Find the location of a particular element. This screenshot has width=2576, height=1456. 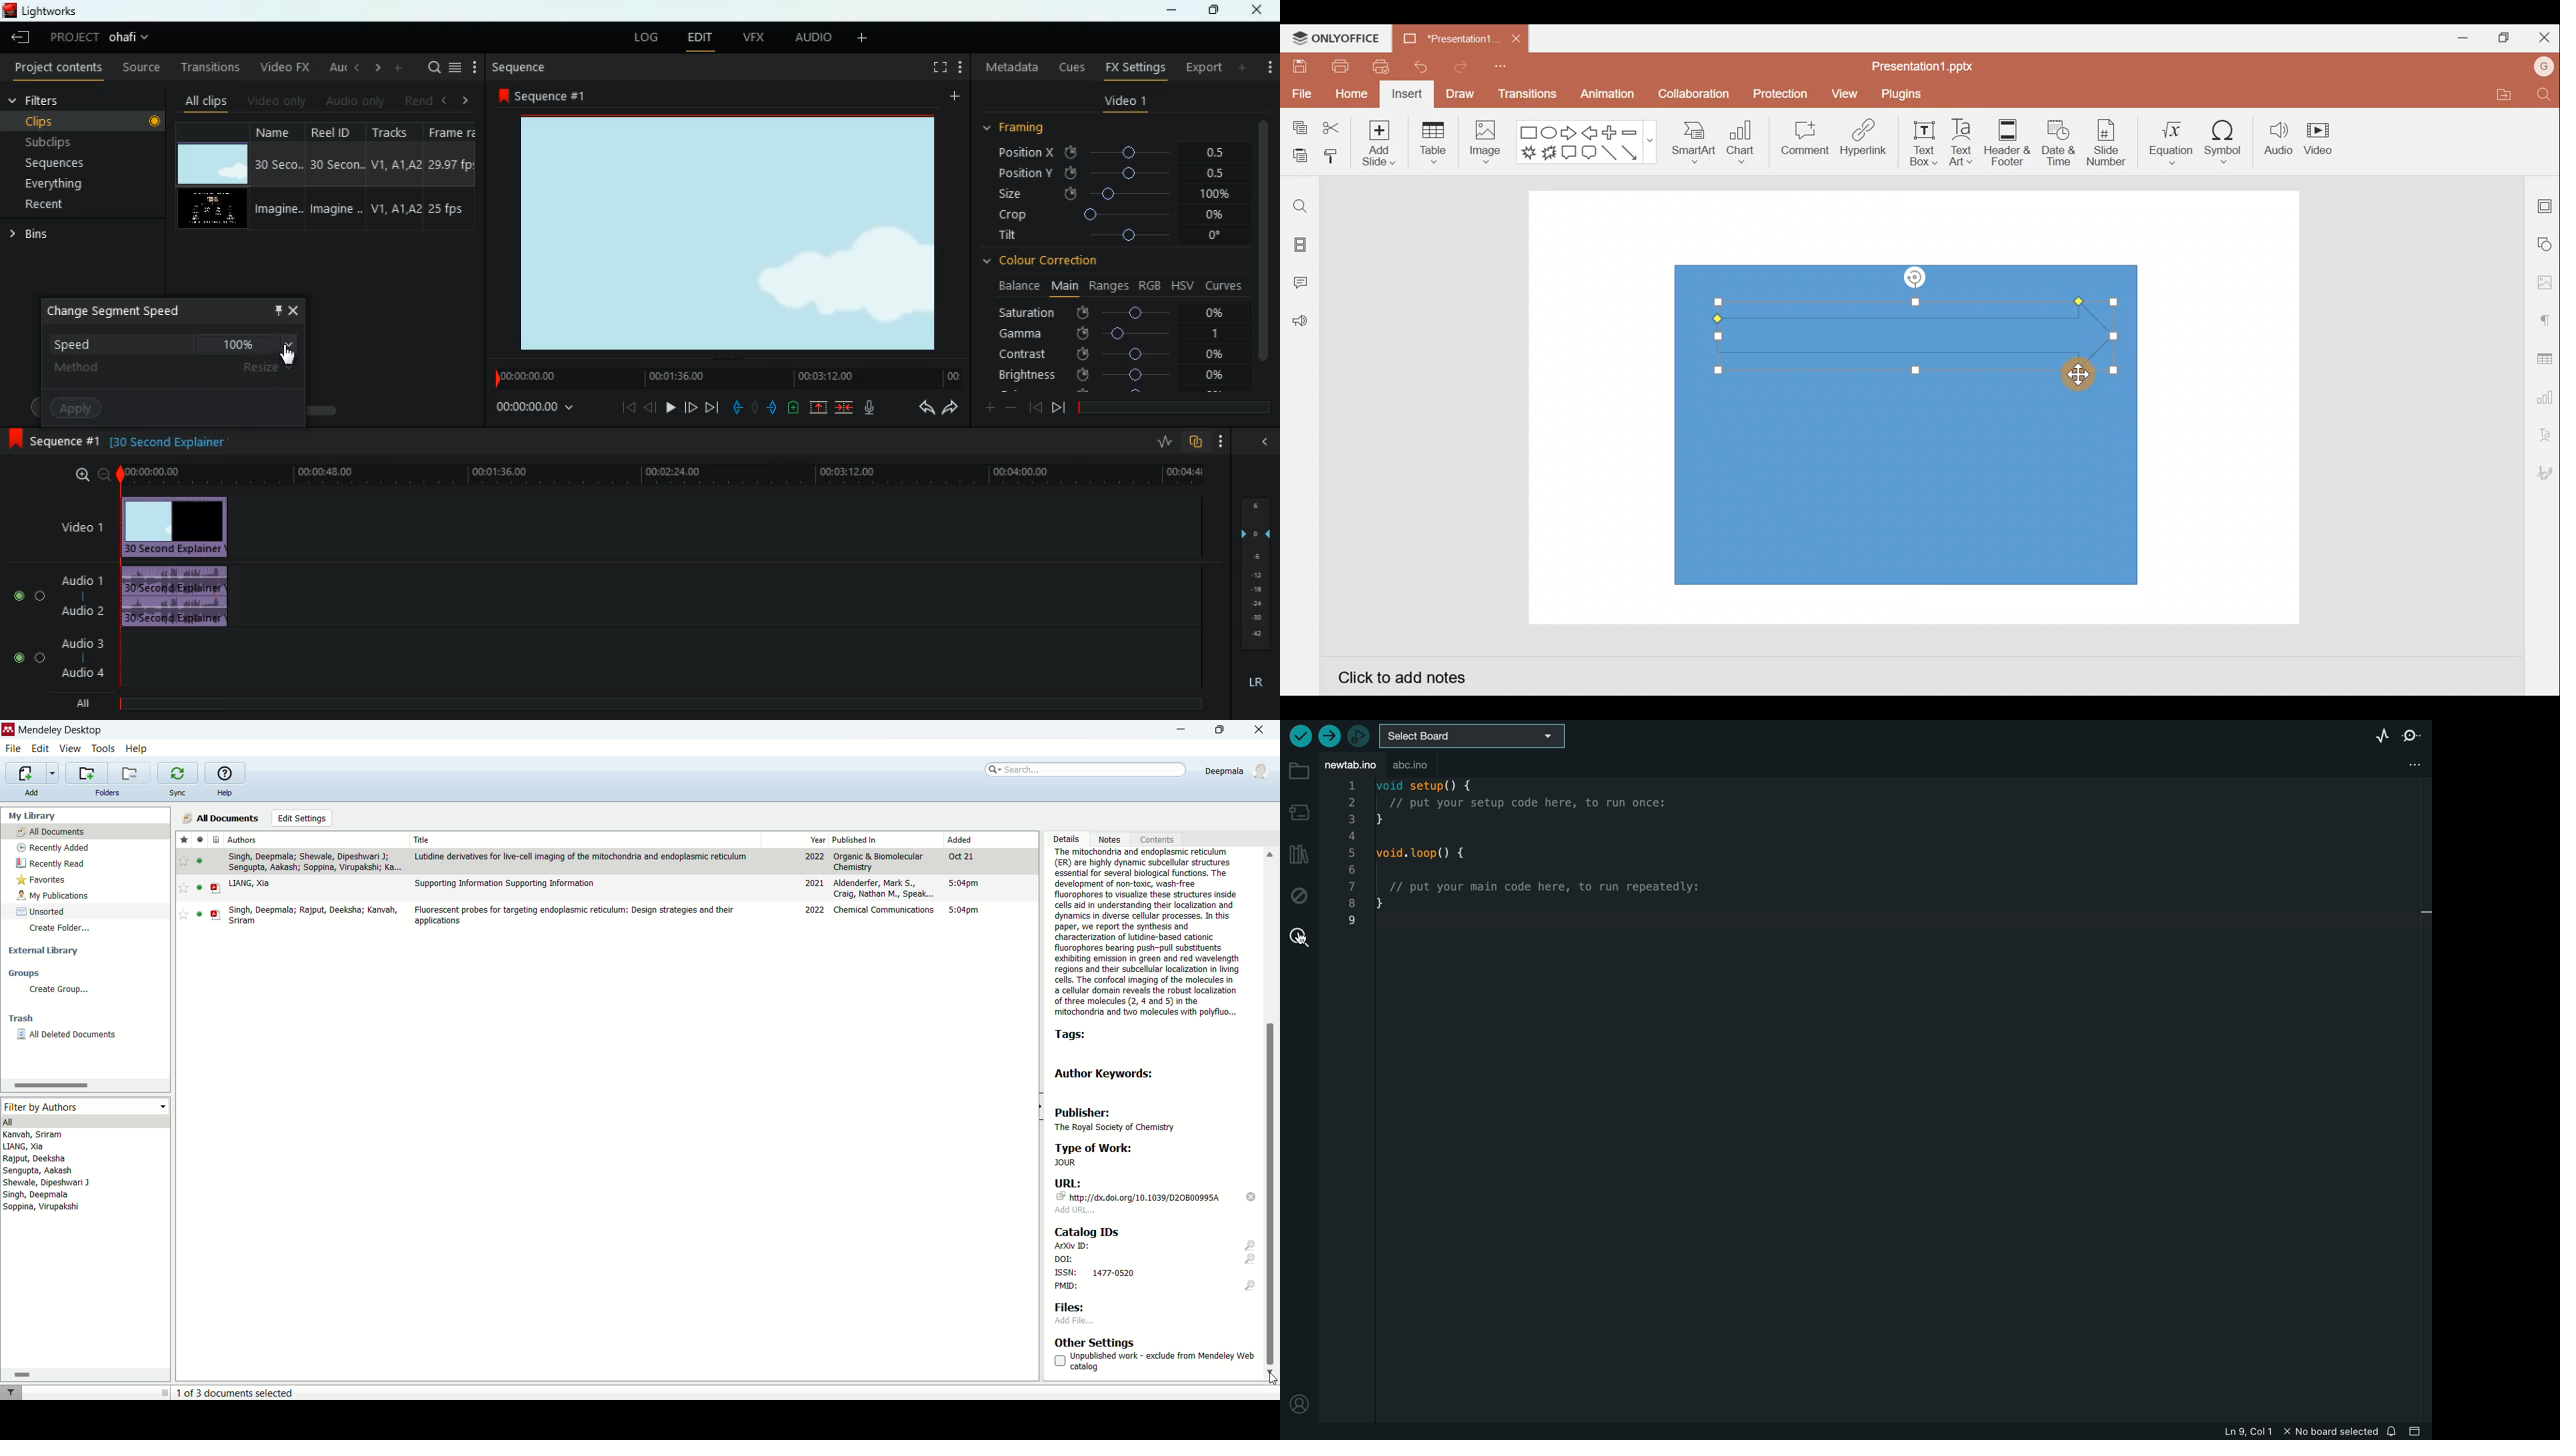

filter is located at coordinates (11, 1392).